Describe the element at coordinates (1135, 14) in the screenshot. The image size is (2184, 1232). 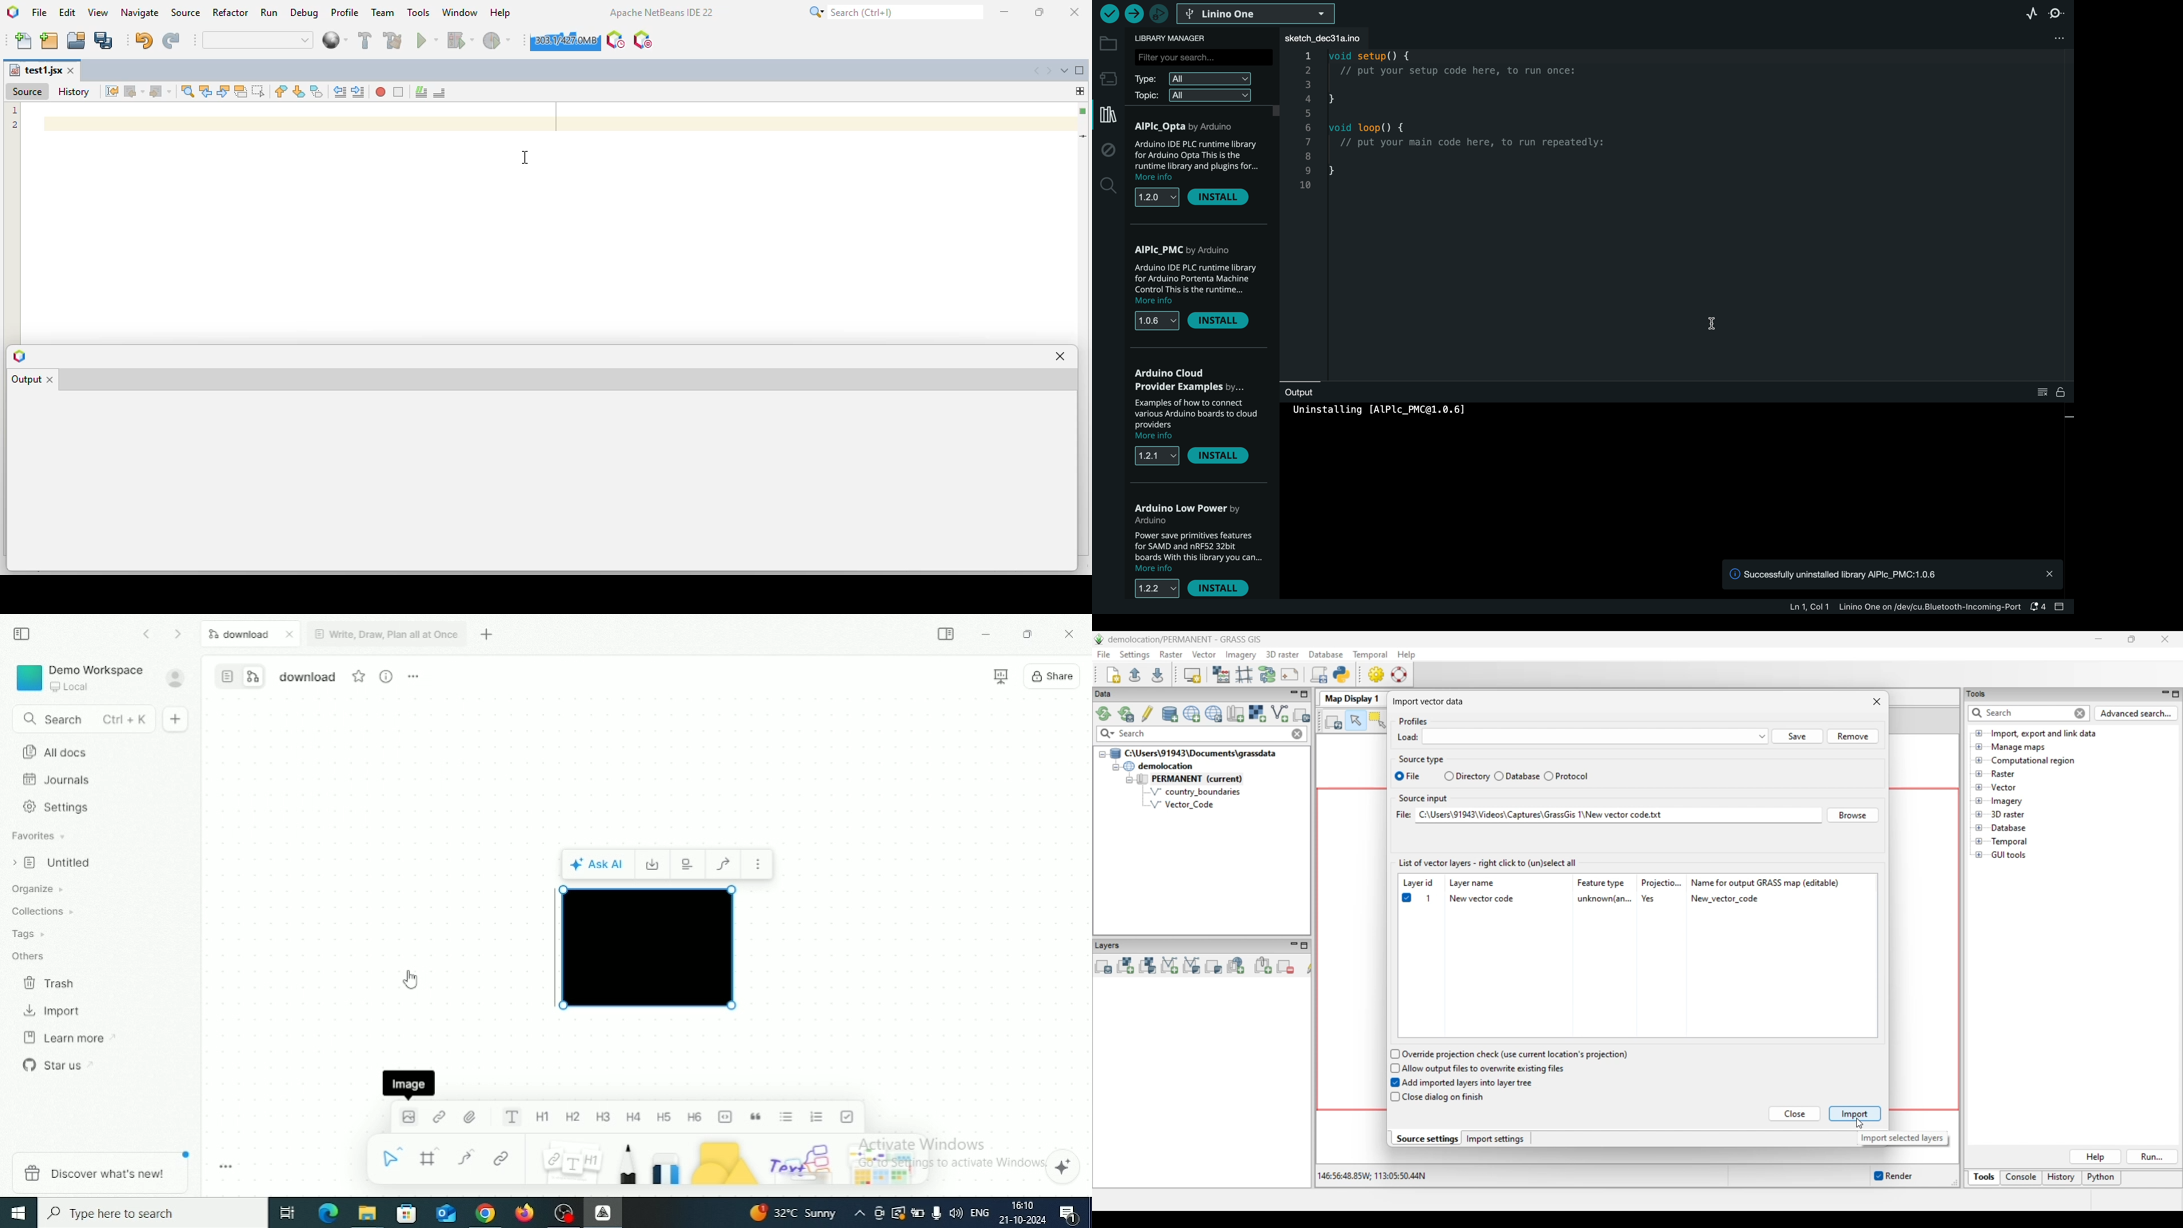
I see `upload` at that location.